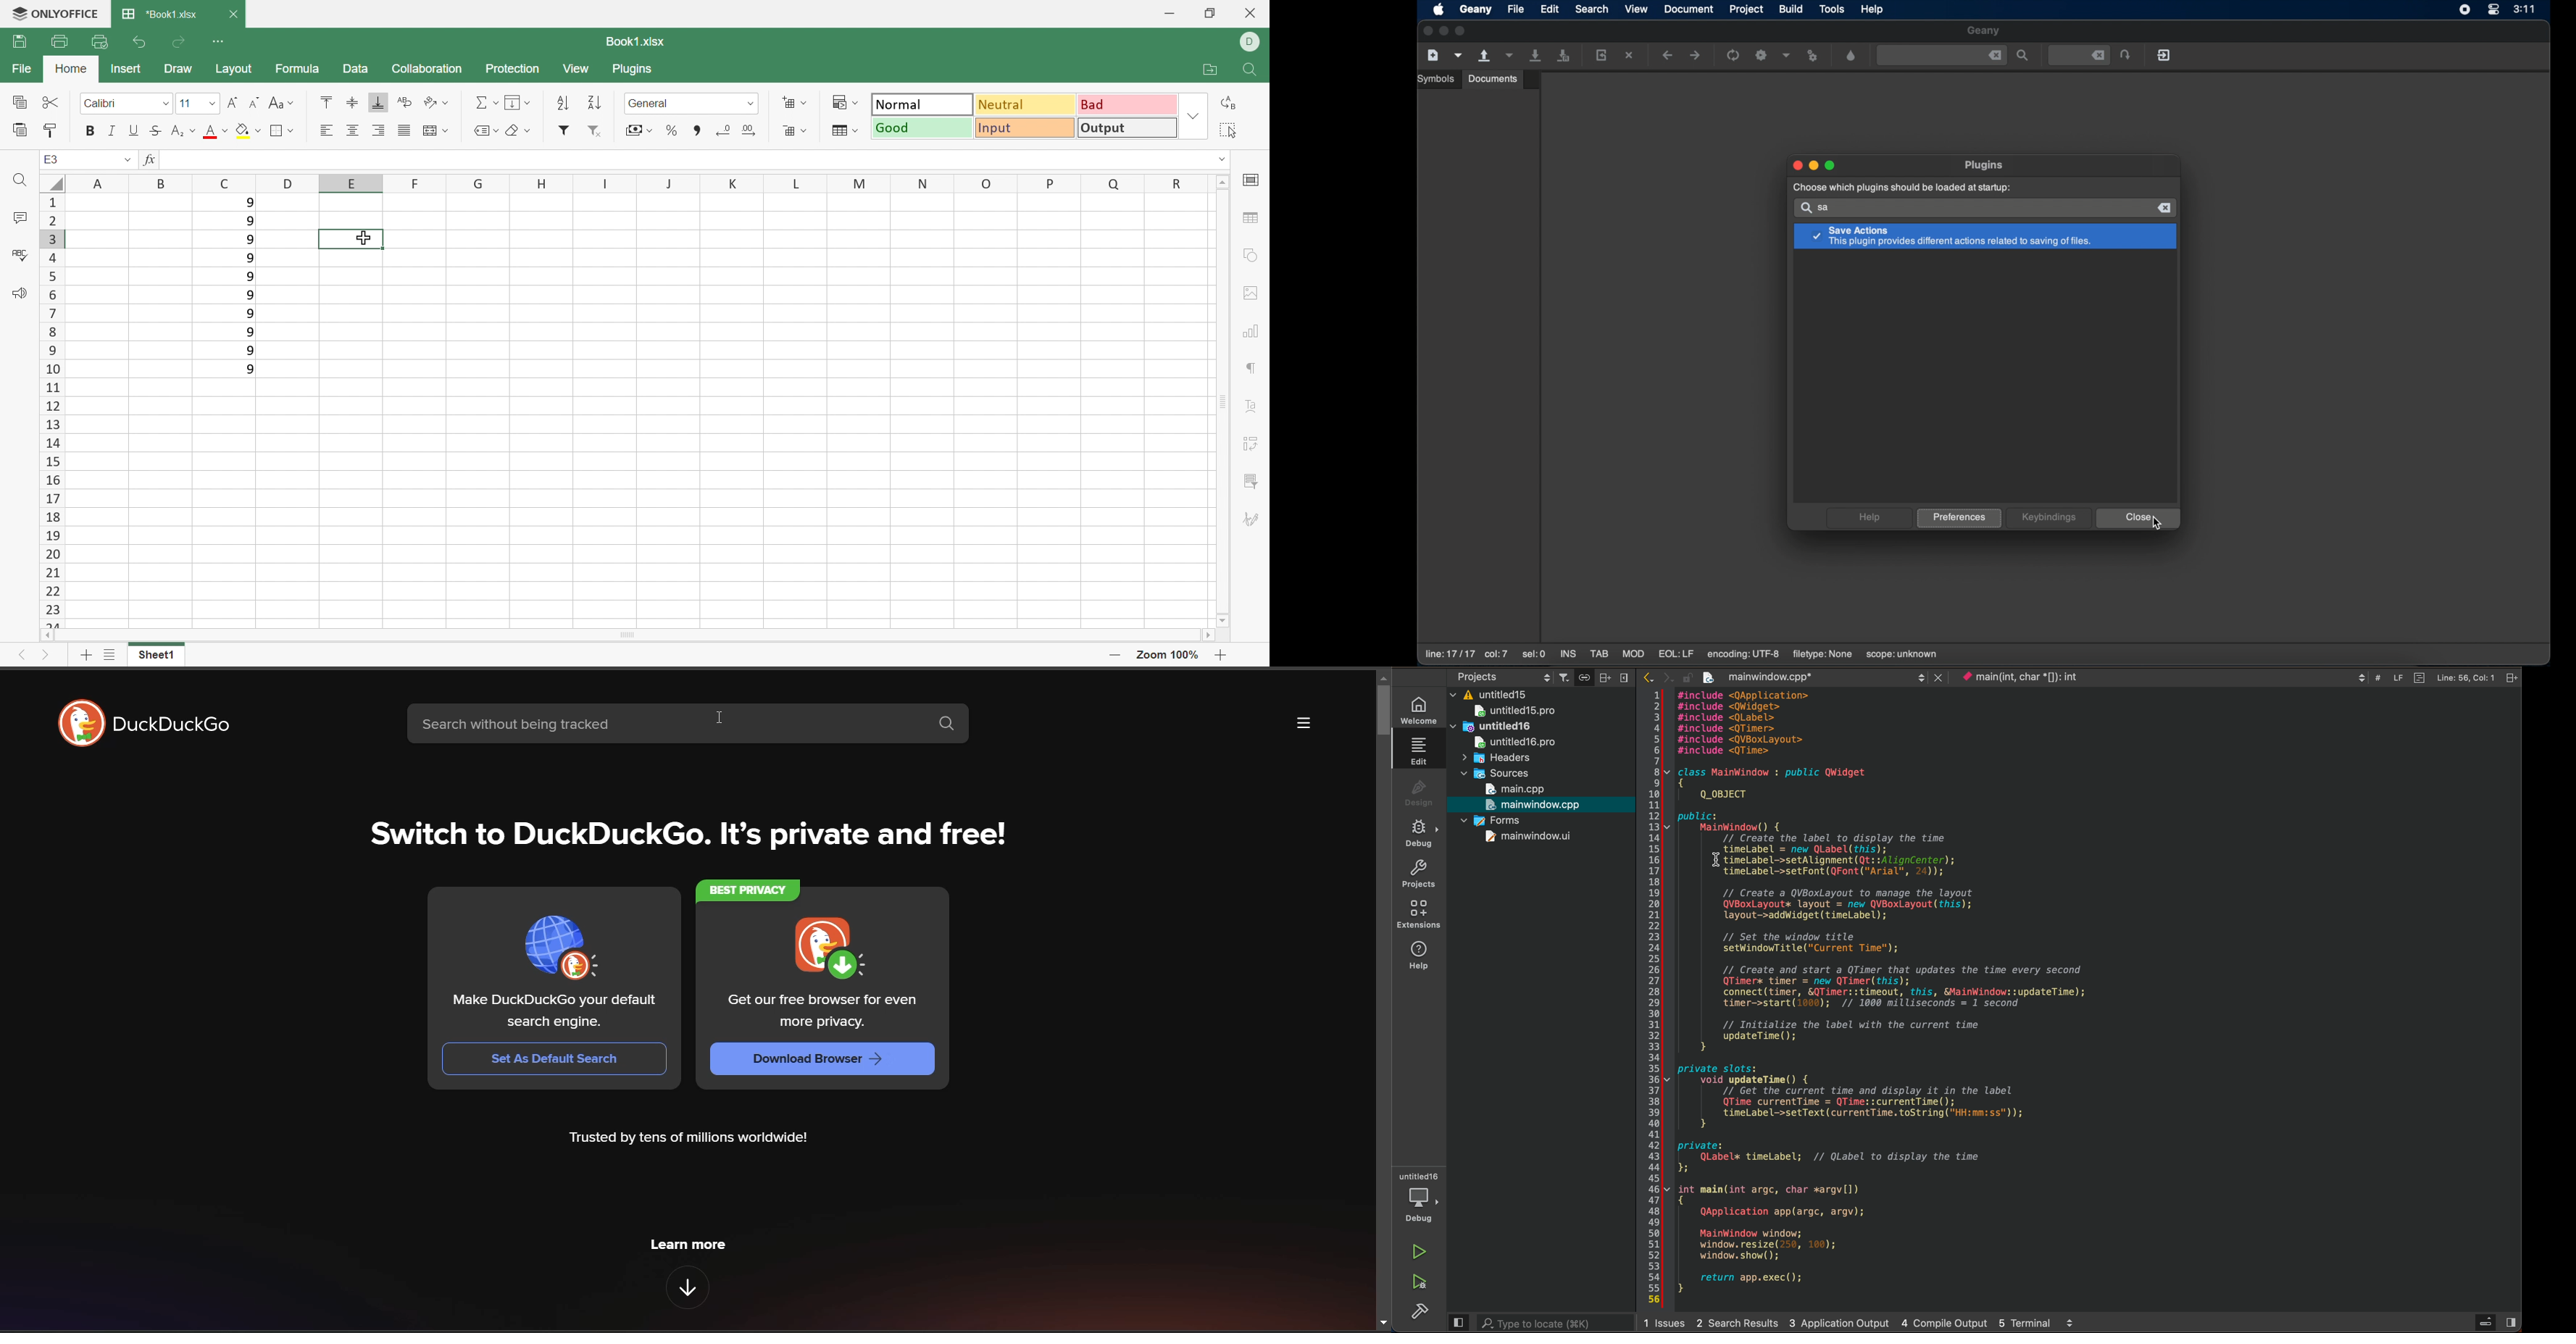 The width and height of the screenshot is (2576, 1344). What do you see at coordinates (581, 71) in the screenshot?
I see `View` at bounding box center [581, 71].